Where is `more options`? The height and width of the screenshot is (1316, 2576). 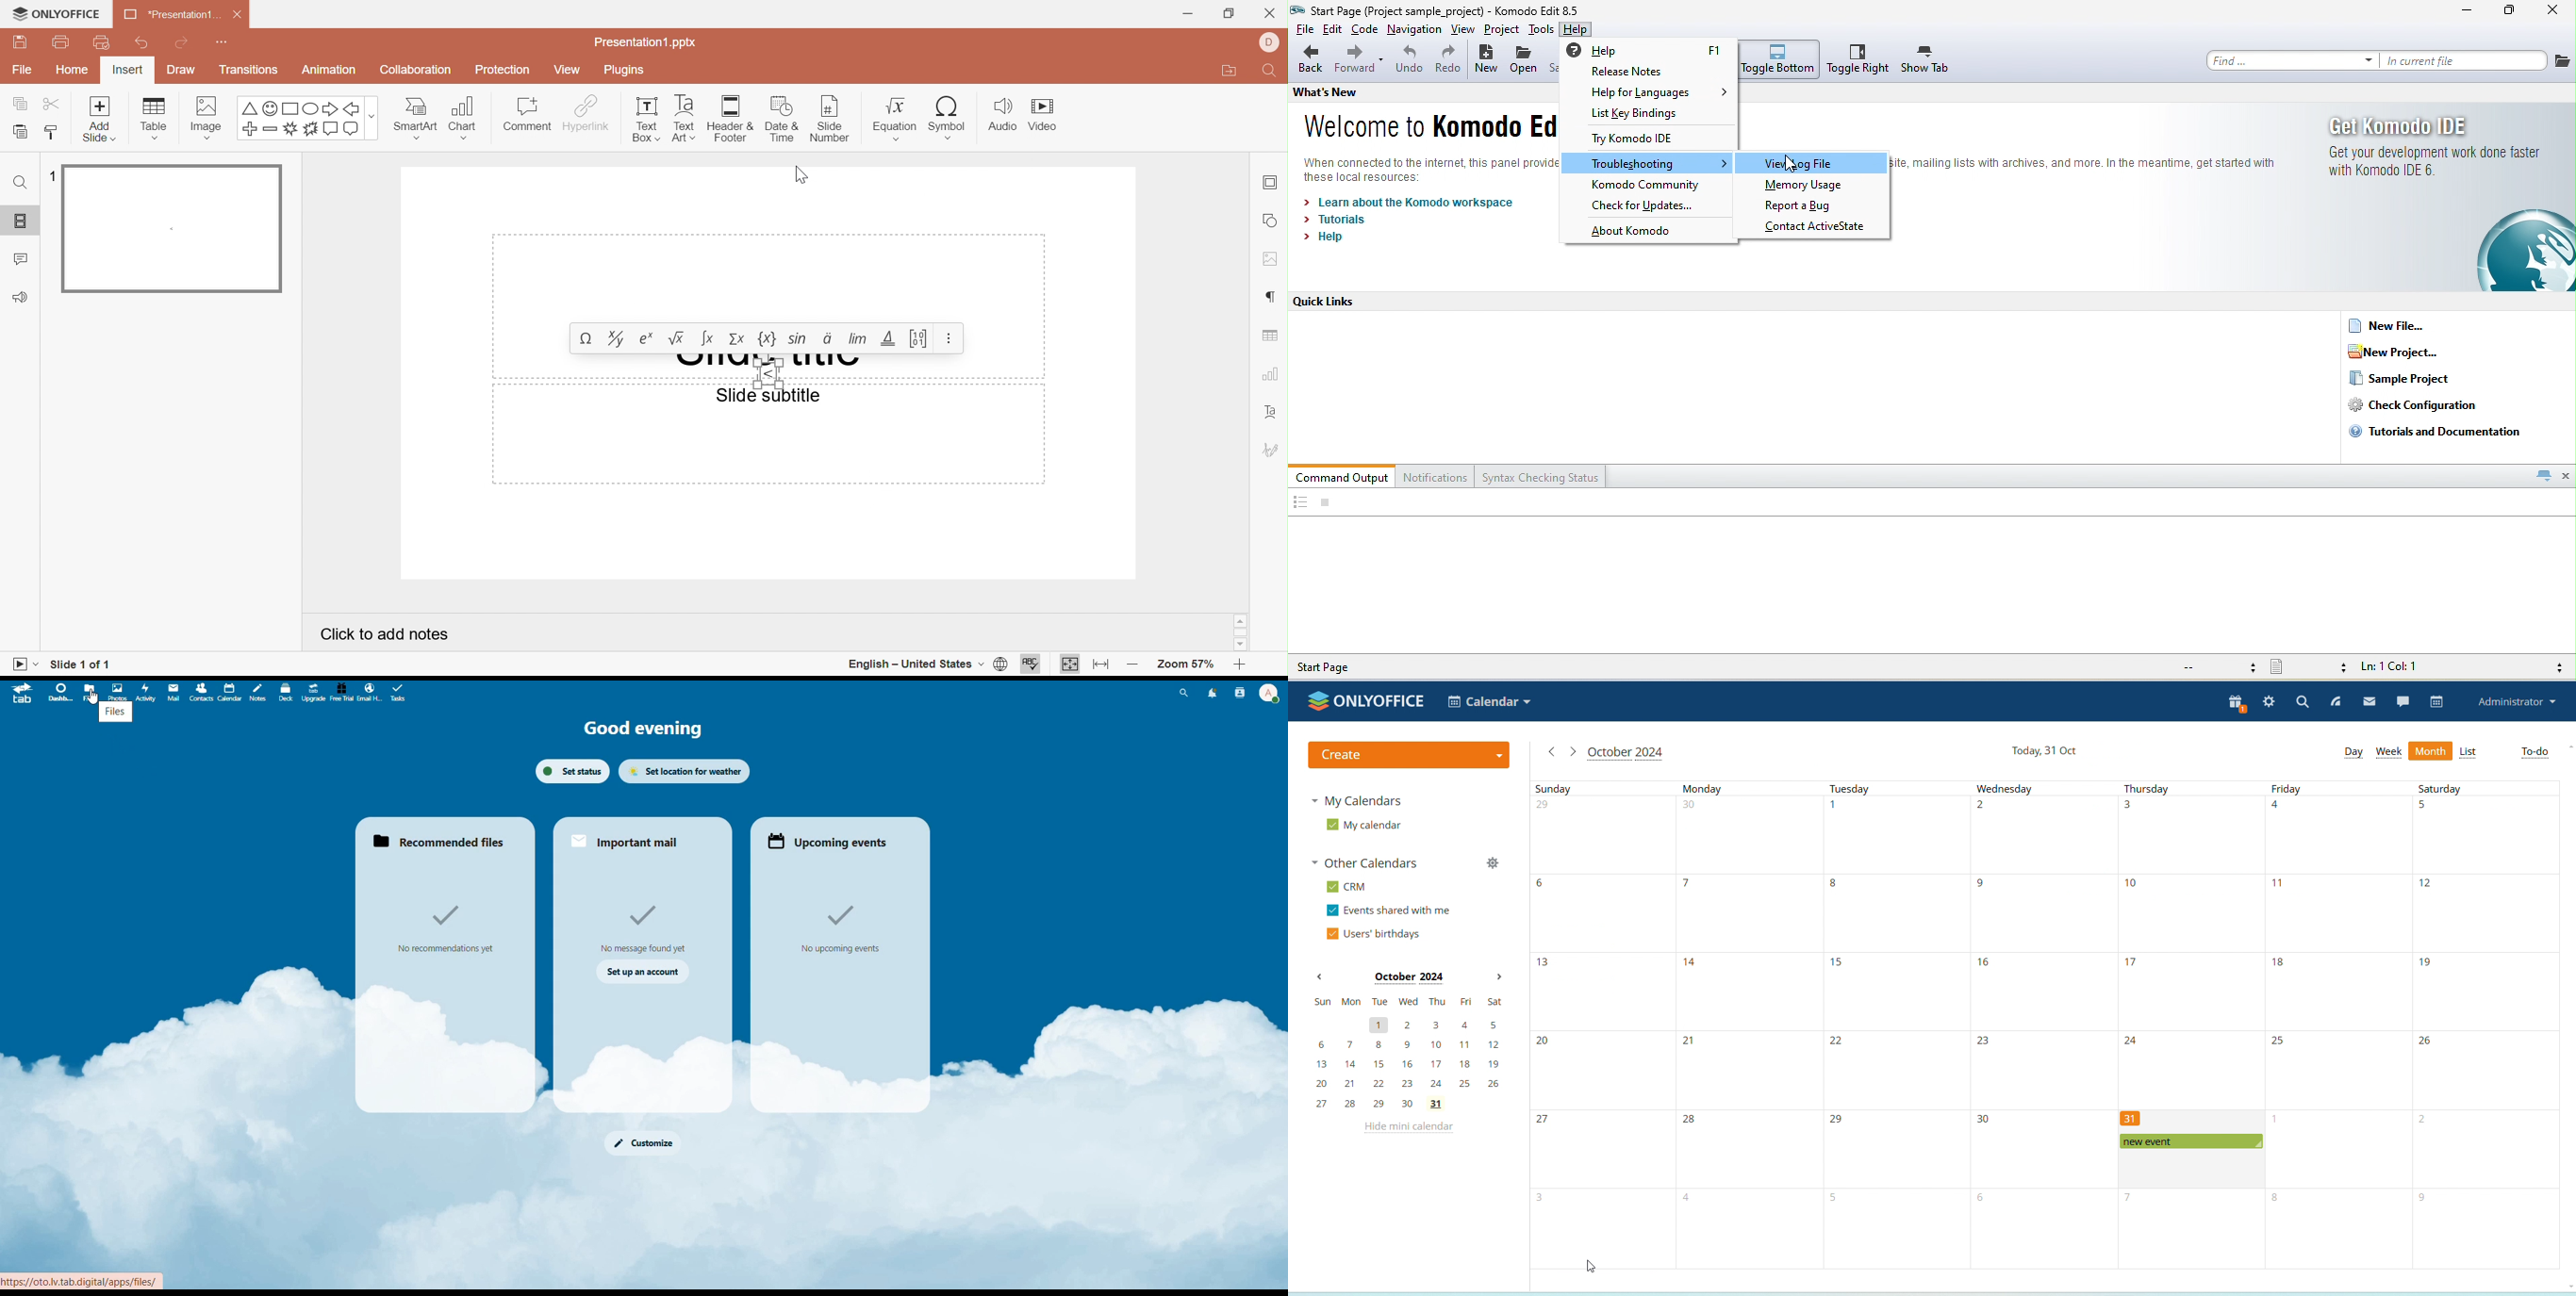
more options is located at coordinates (373, 119).